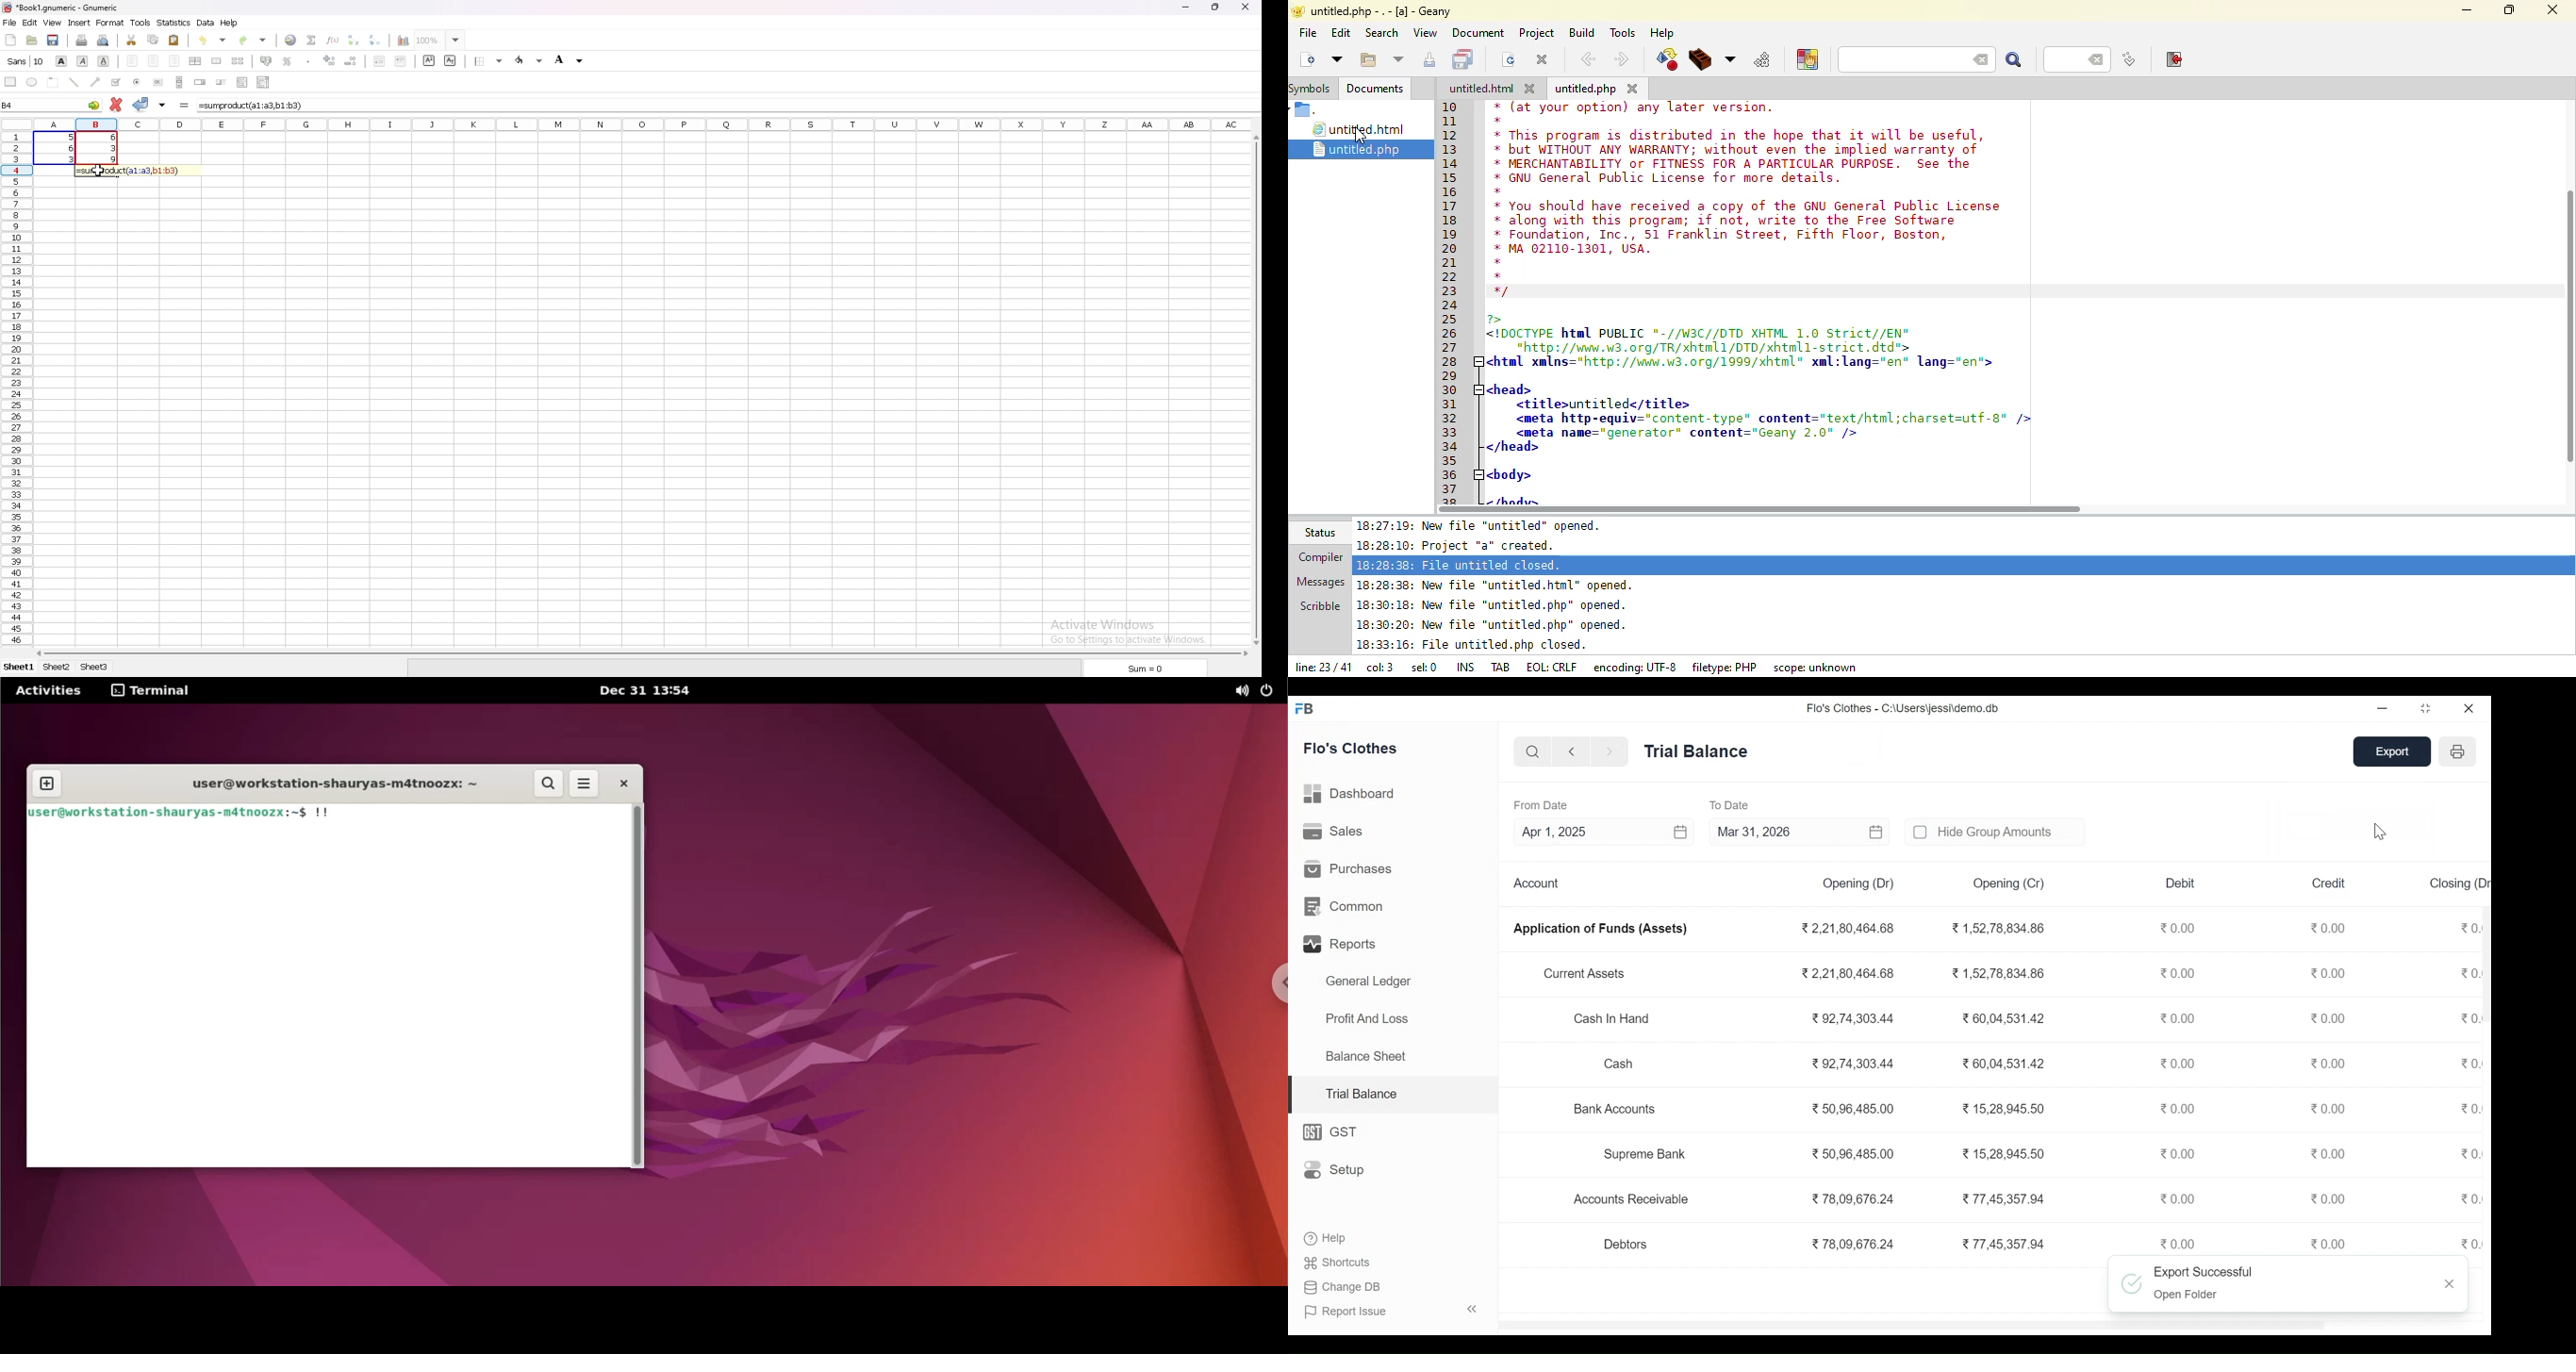 This screenshot has height=1372, width=2576. What do you see at coordinates (2330, 926) in the screenshot?
I see `0.00` at bounding box center [2330, 926].